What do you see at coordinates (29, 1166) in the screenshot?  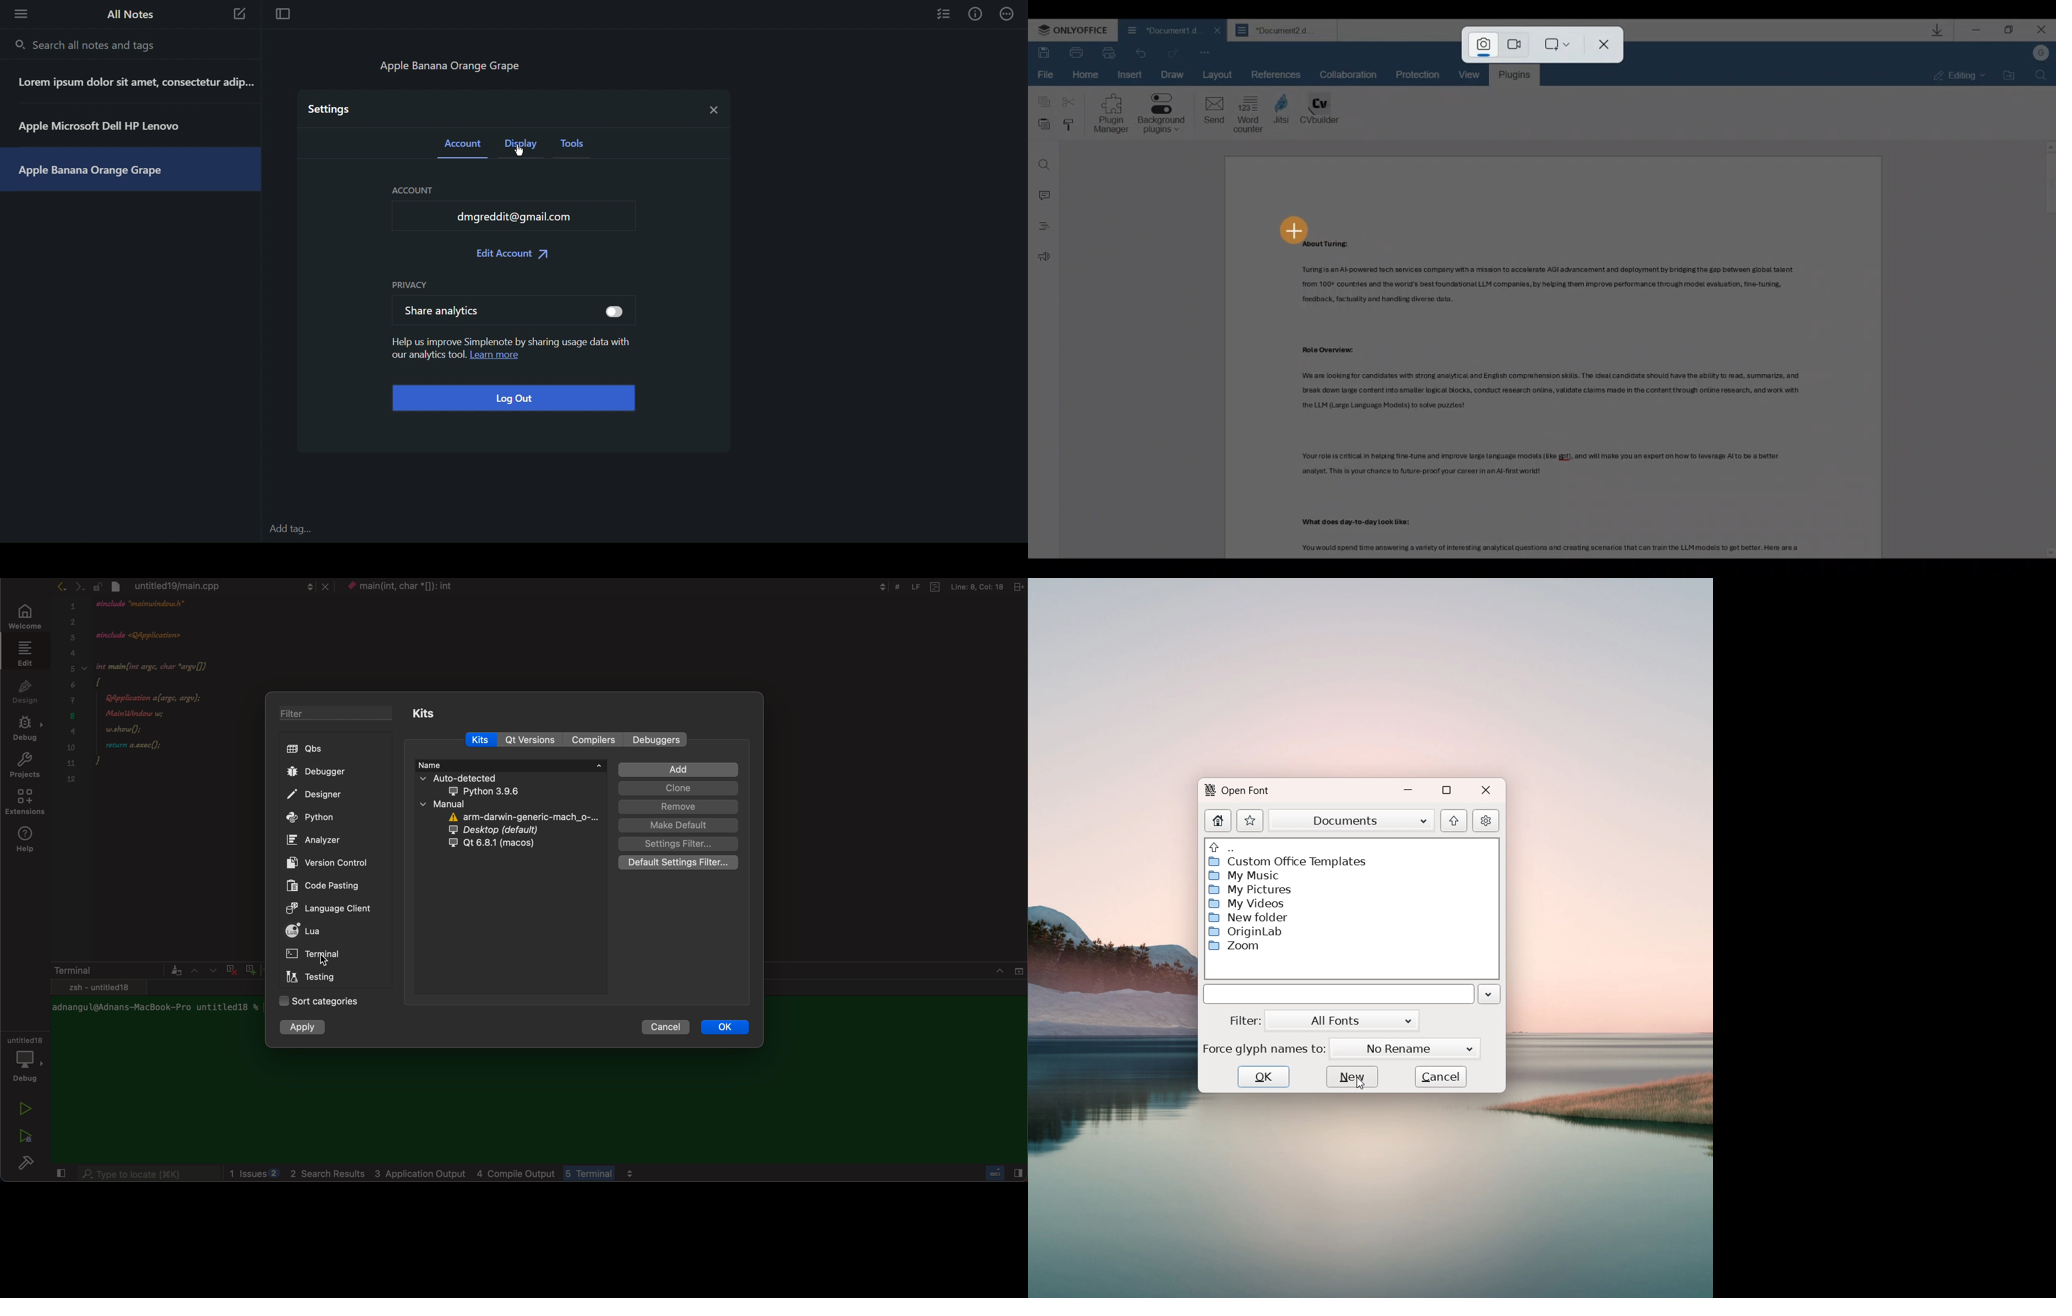 I see `build` at bounding box center [29, 1166].